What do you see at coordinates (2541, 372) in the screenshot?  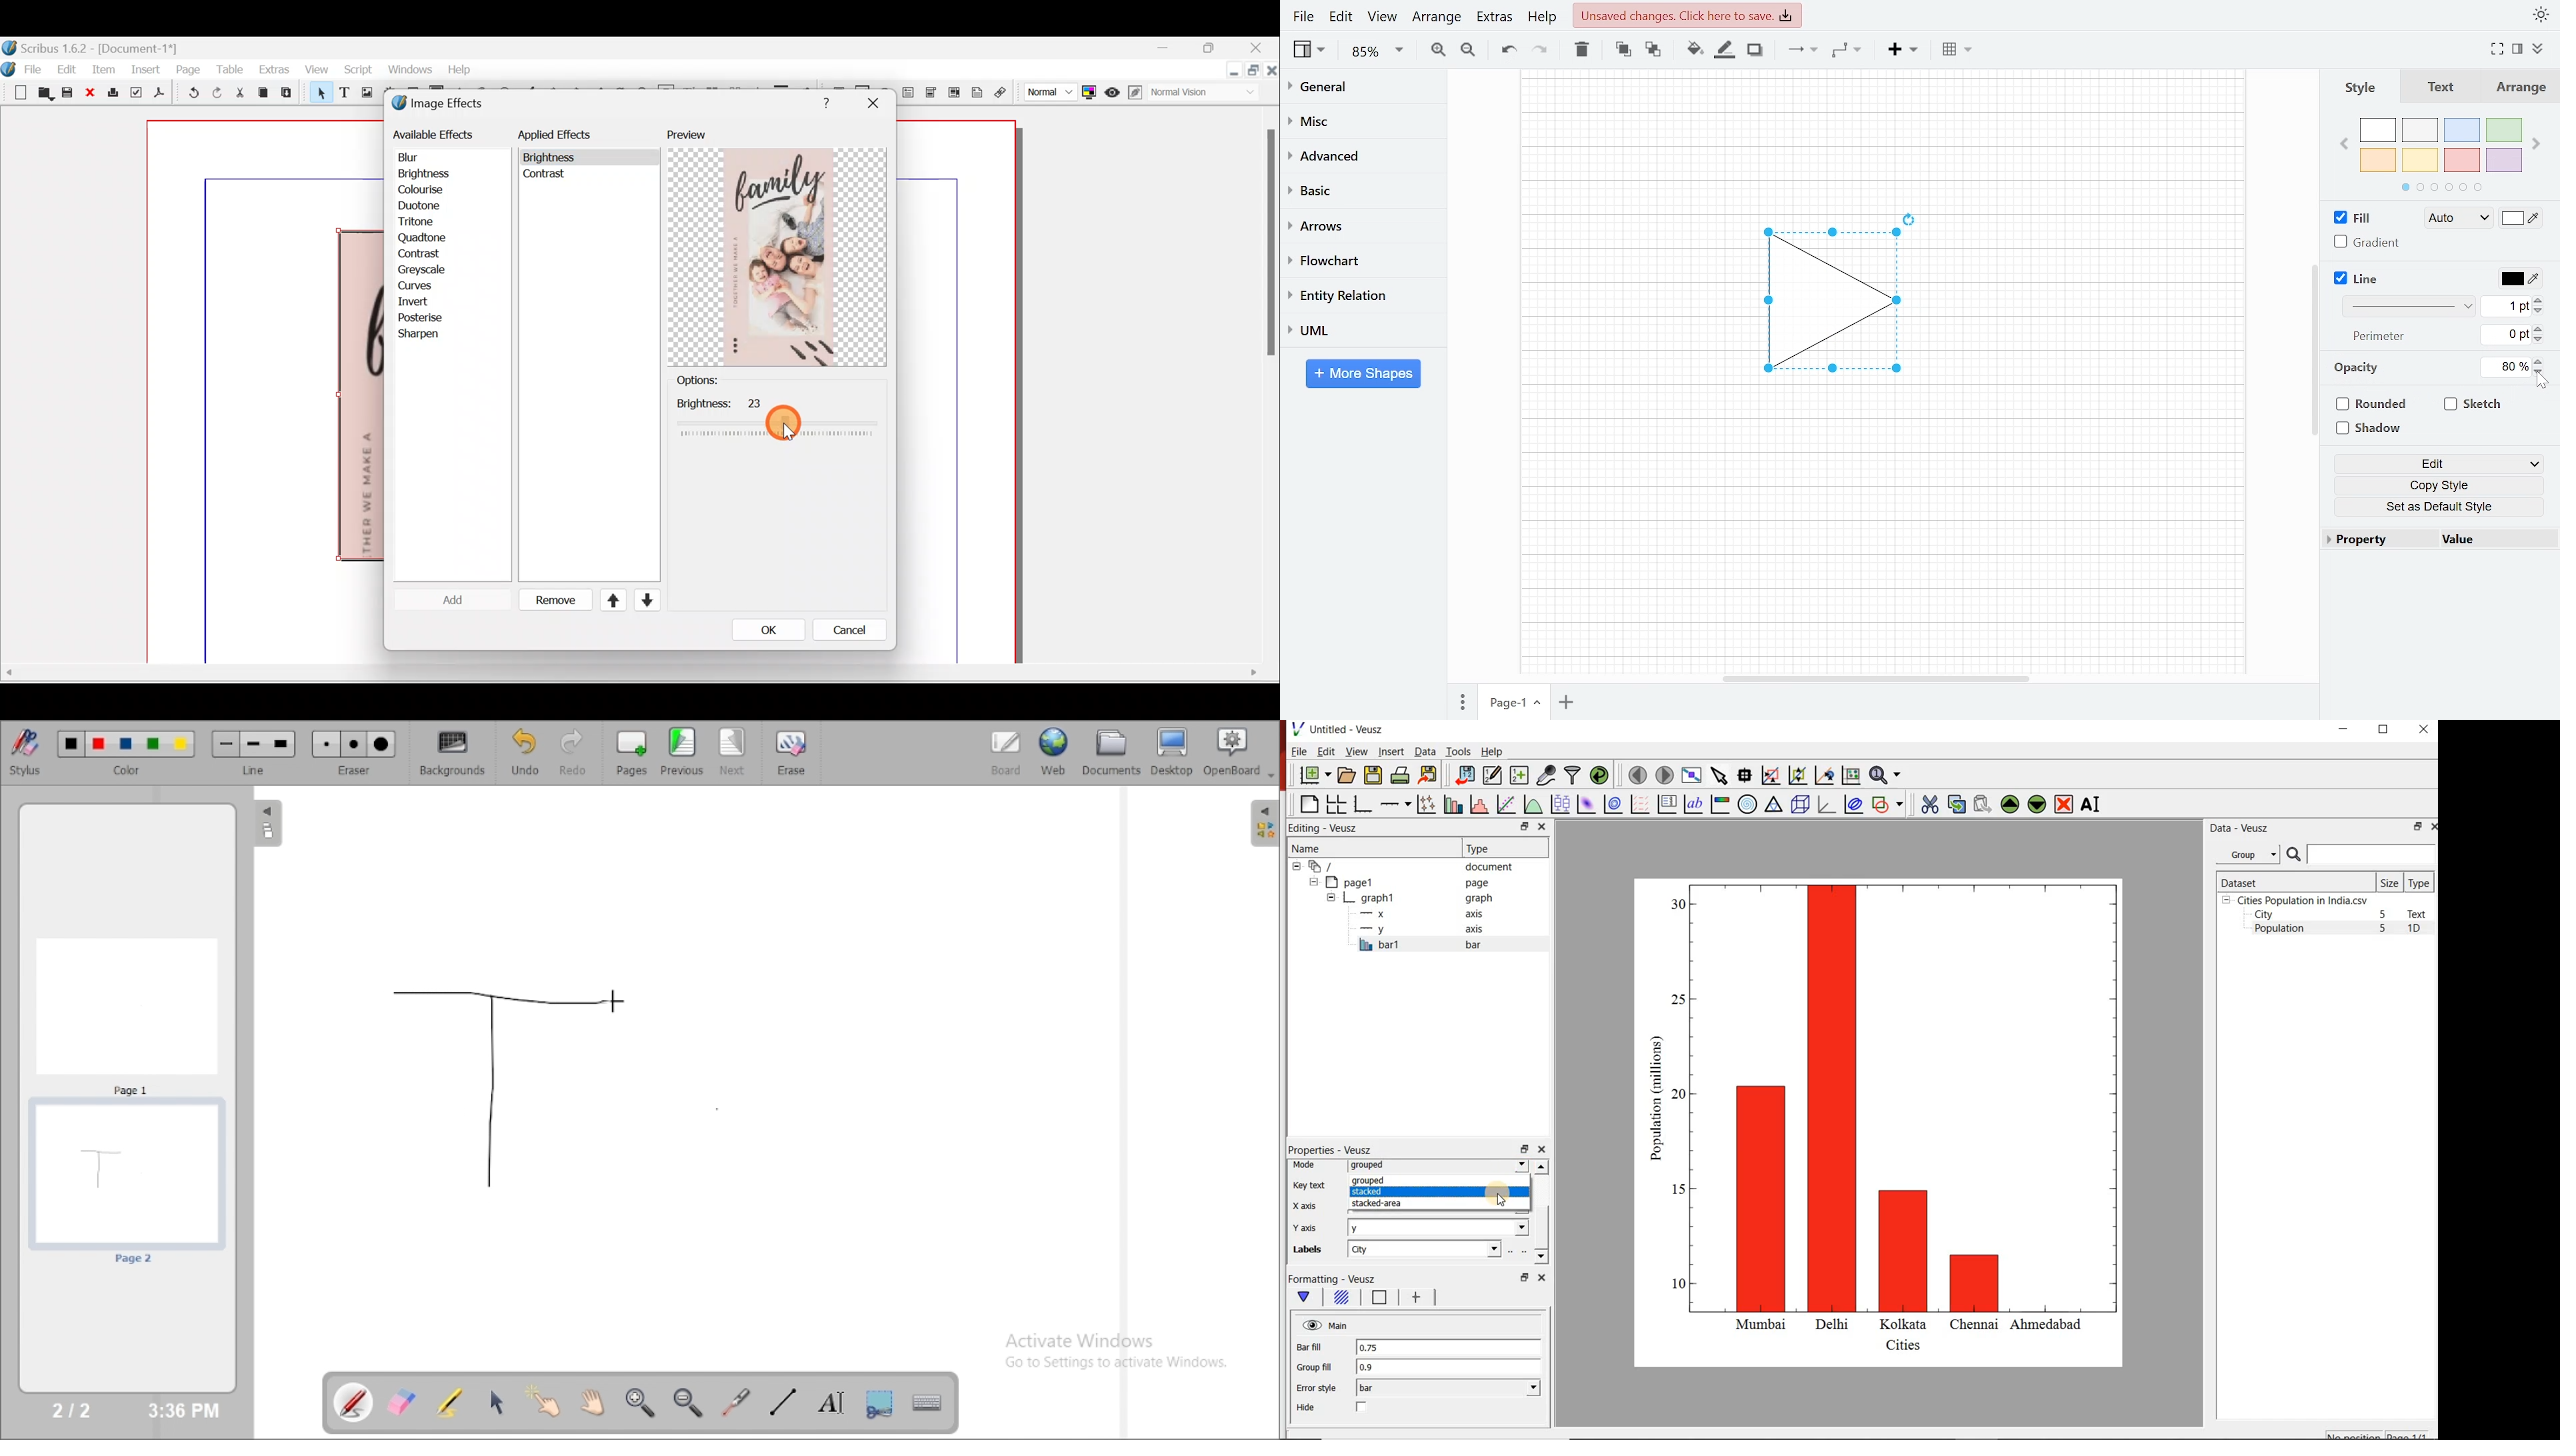 I see `Decrease opacity` at bounding box center [2541, 372].